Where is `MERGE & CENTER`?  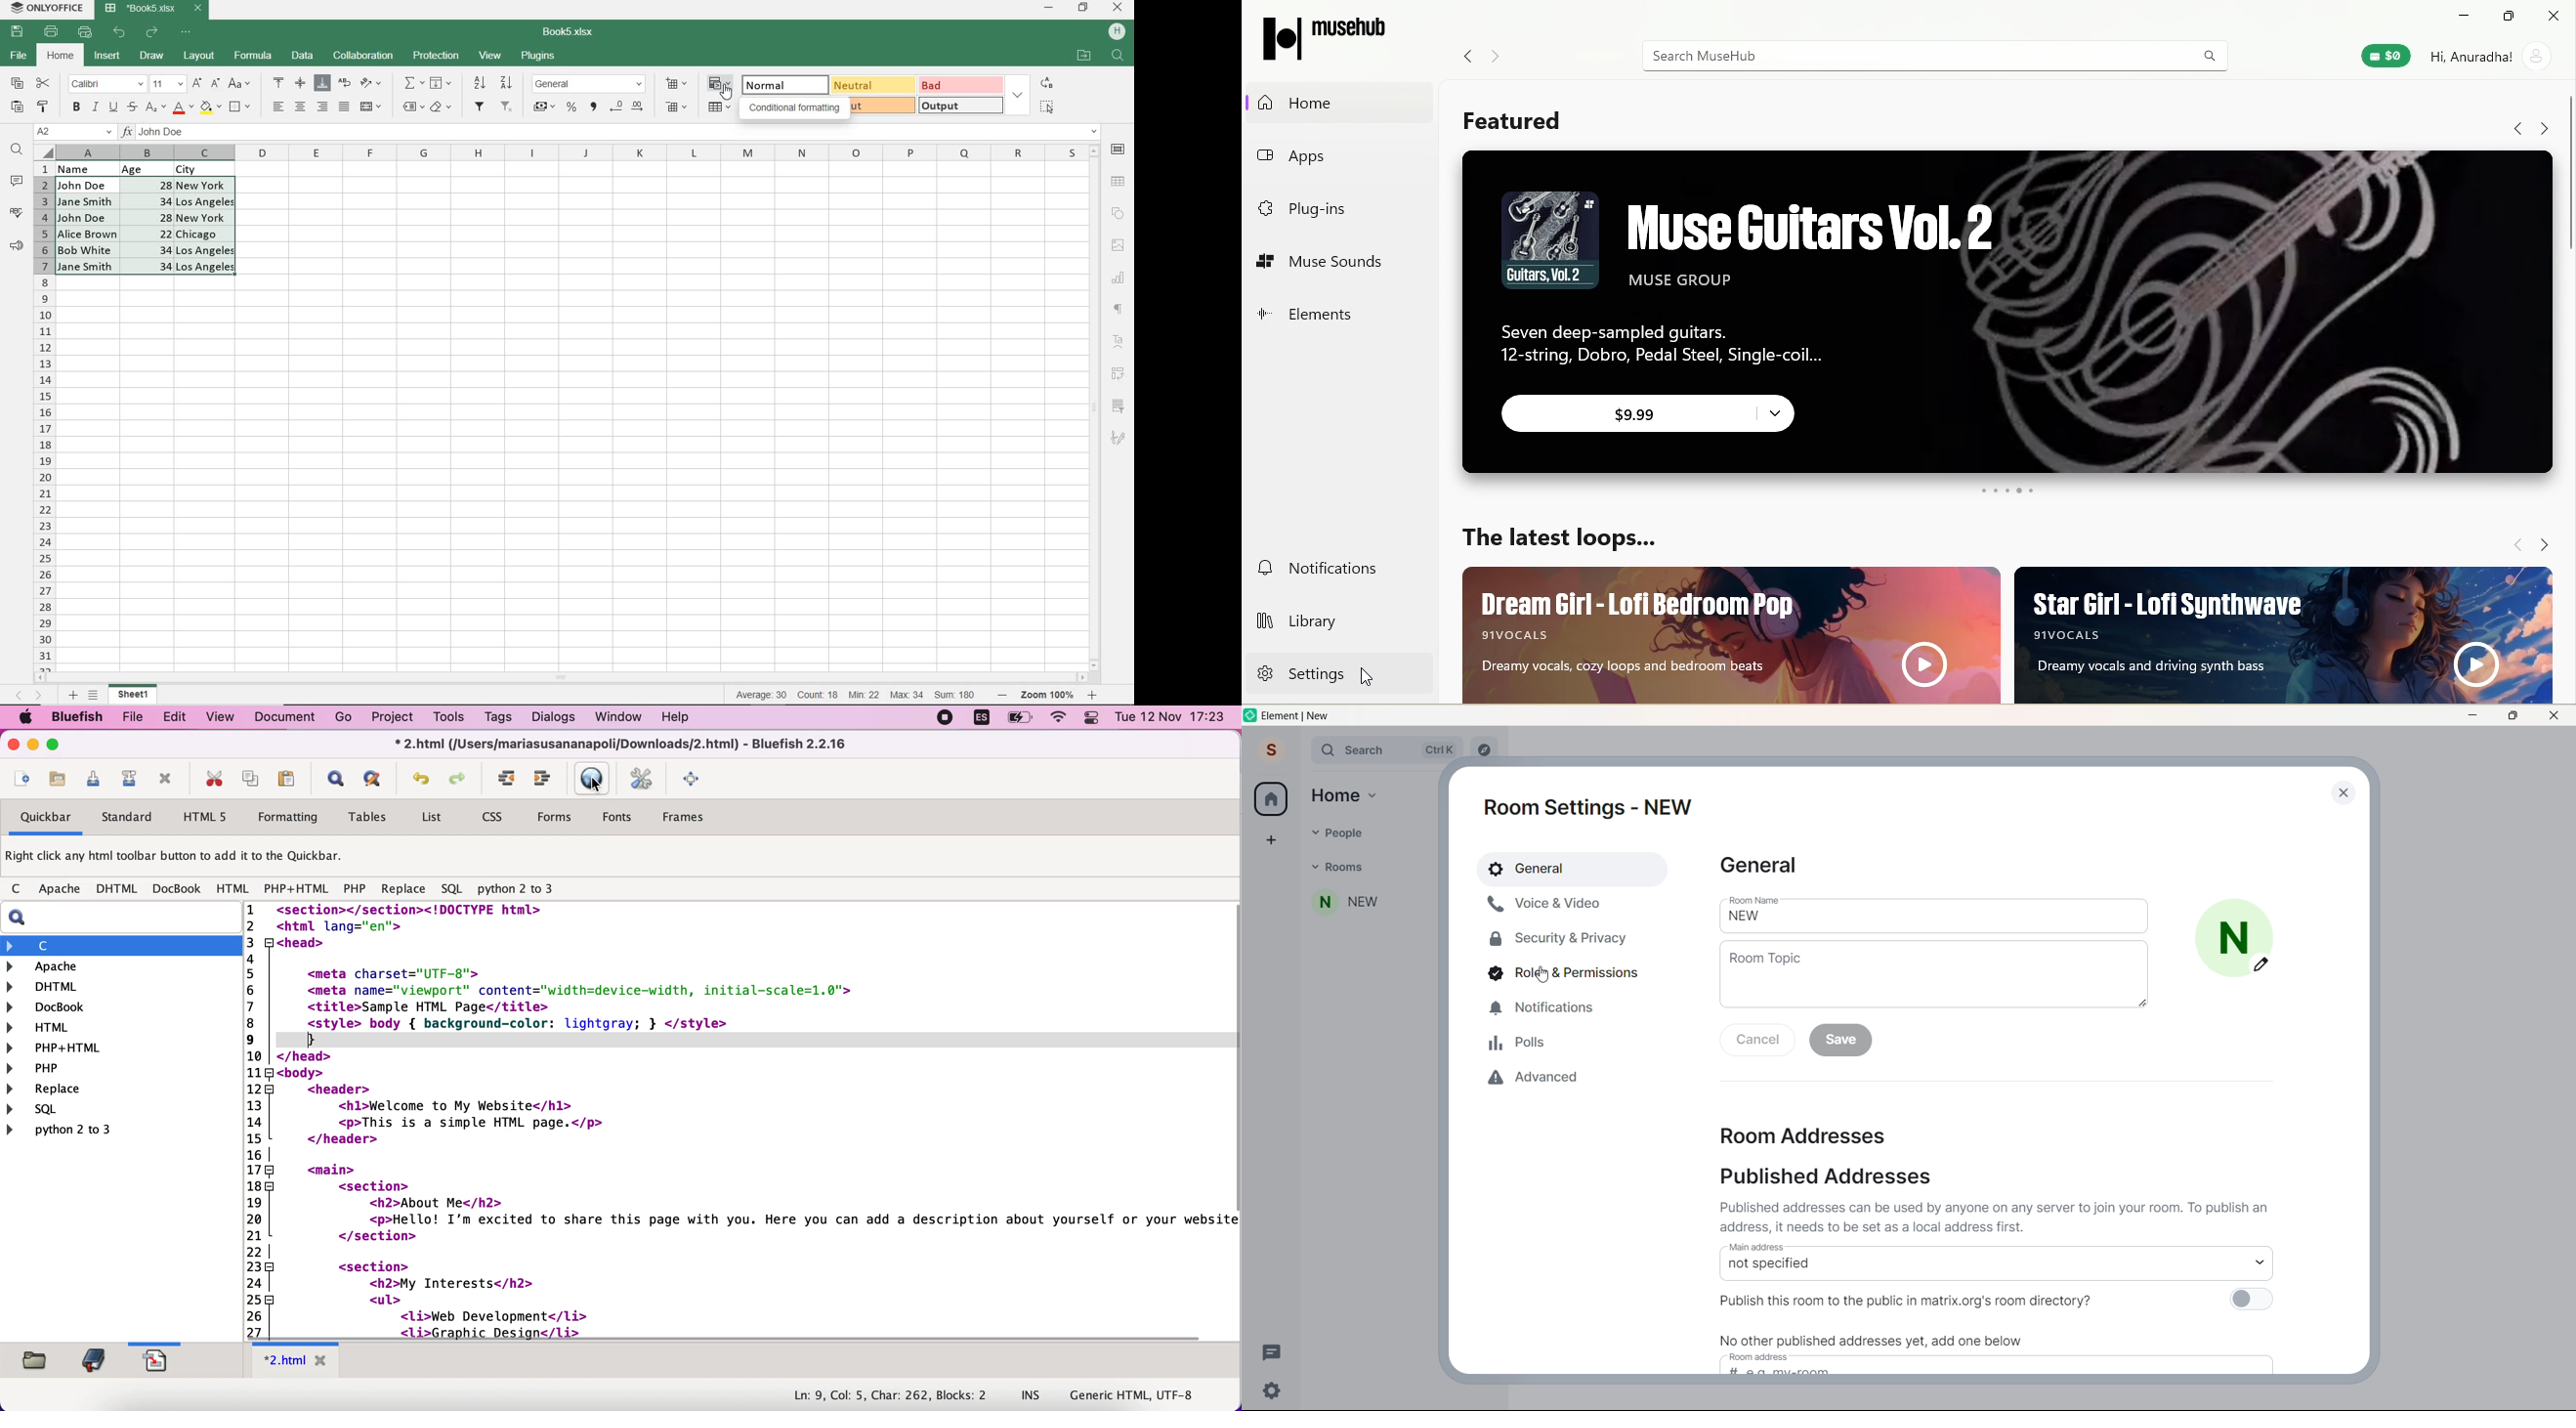
MERGE & CENTER is located at coordinates (372, 107).